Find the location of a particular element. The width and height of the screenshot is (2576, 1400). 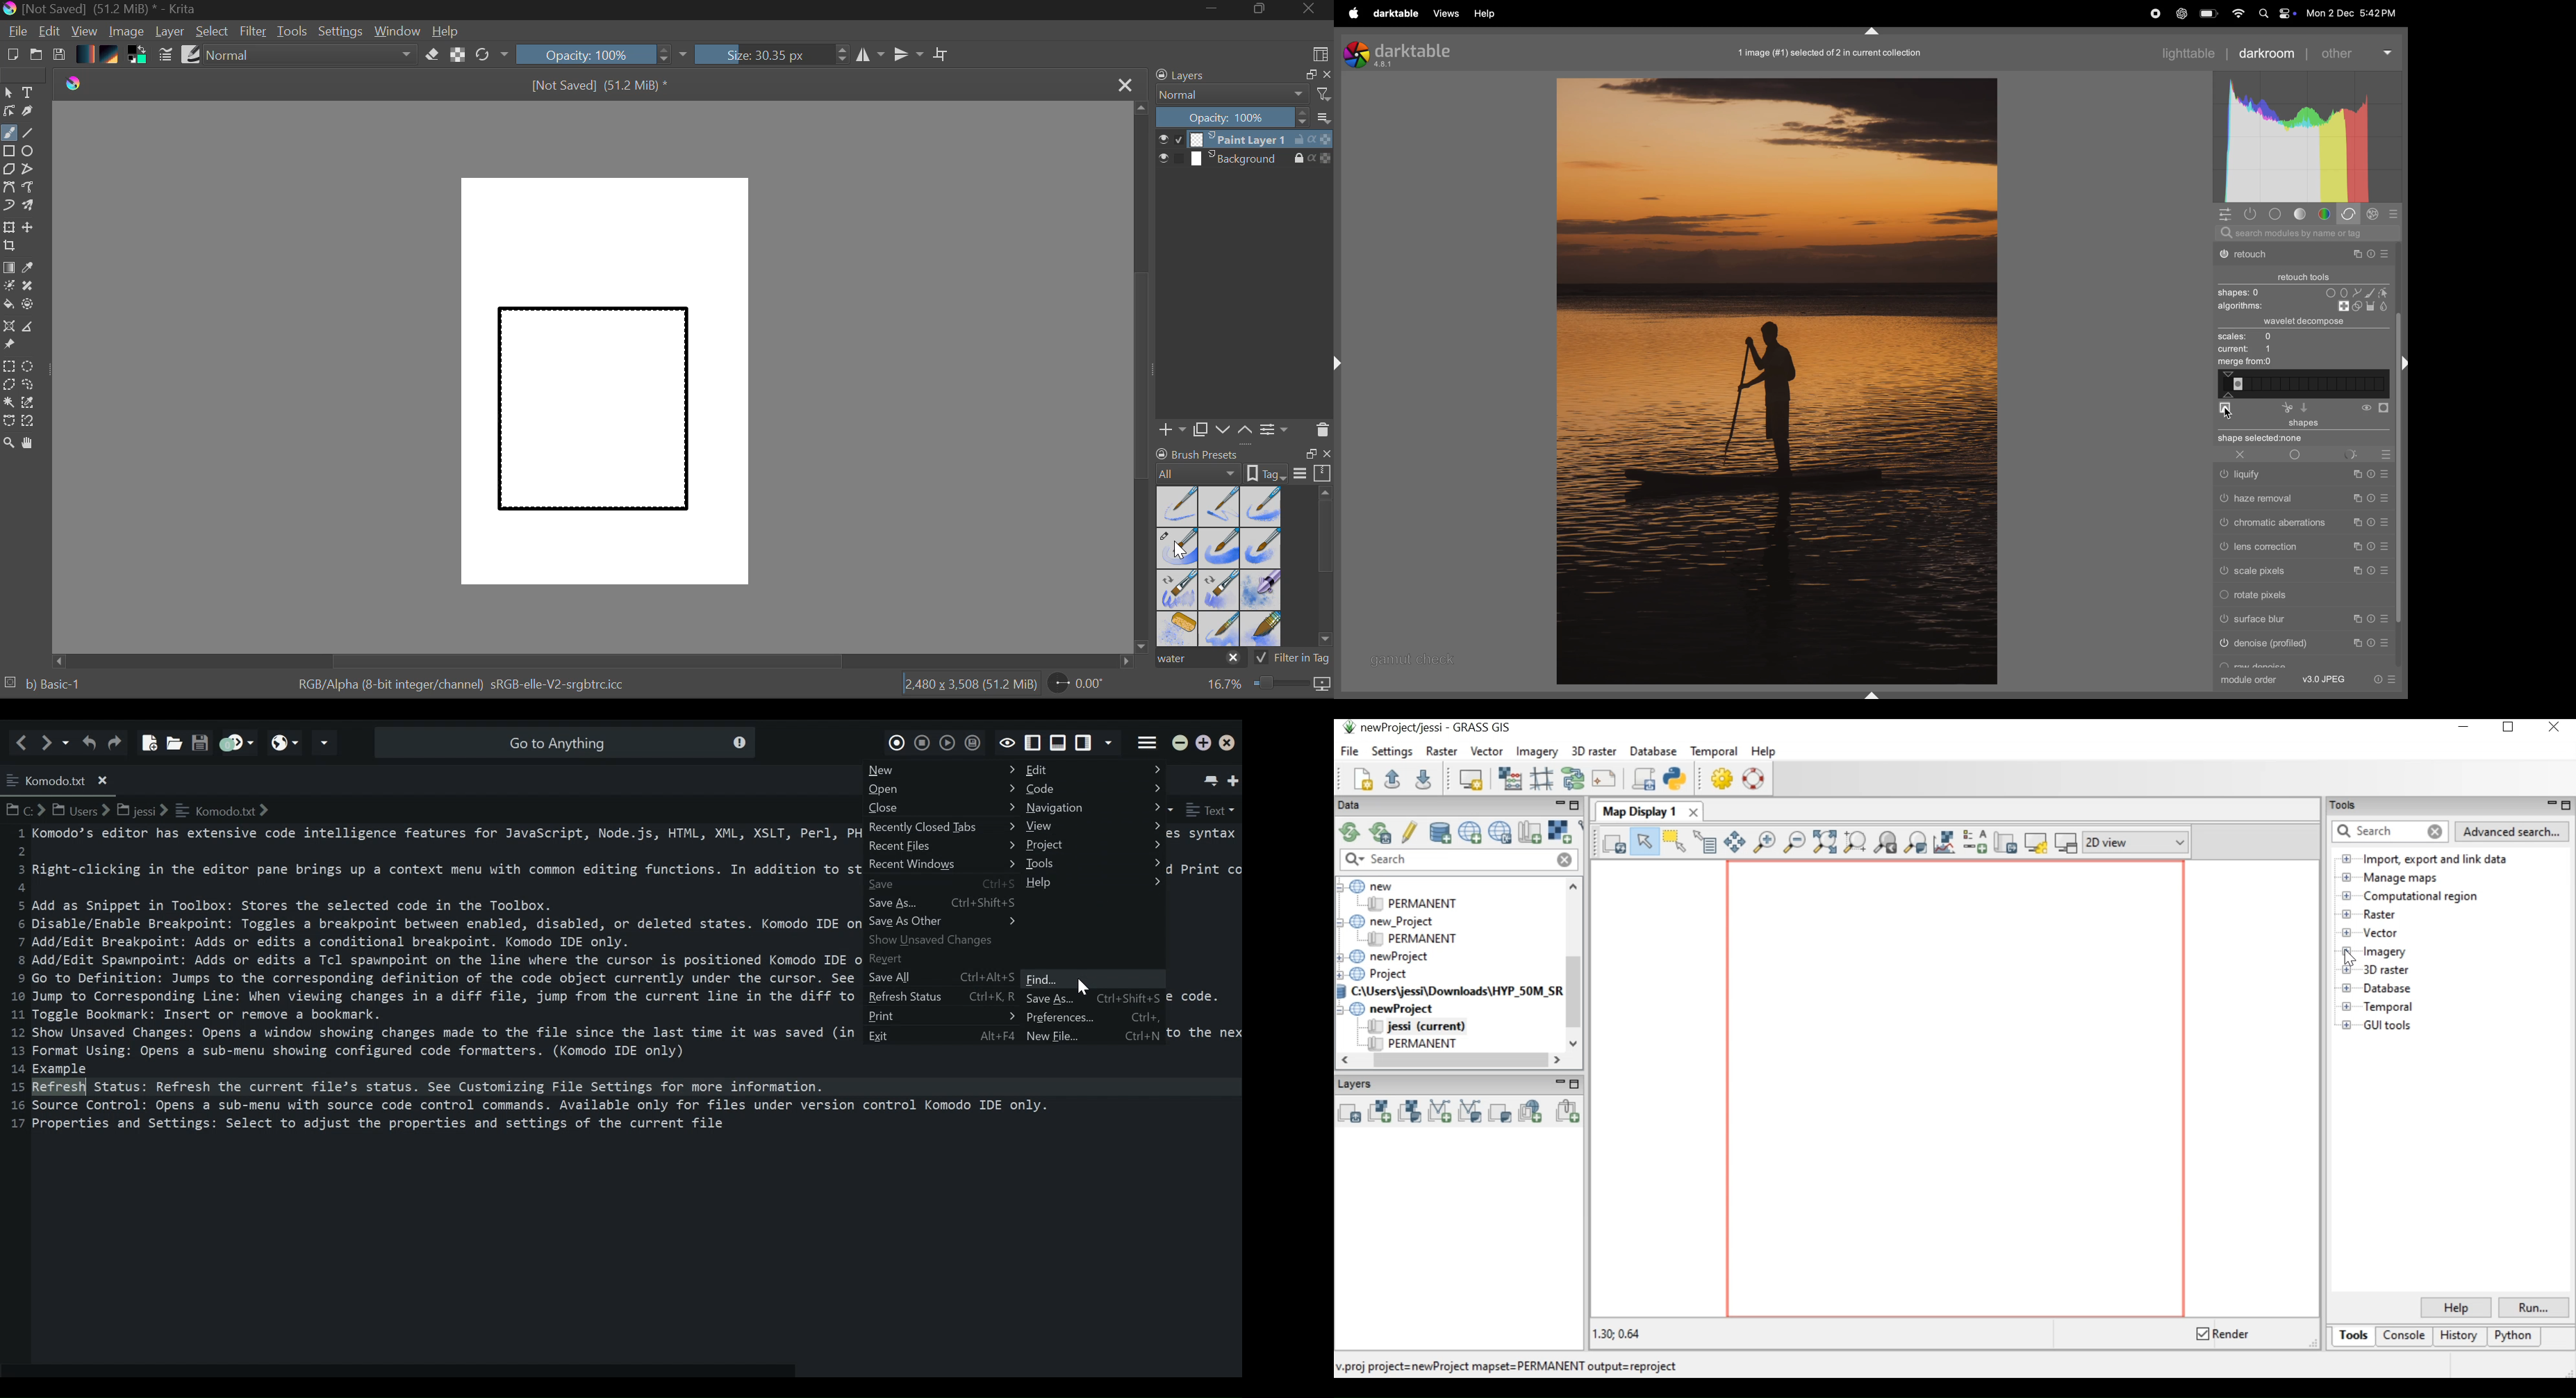

Select is located at coordinates (213, 32).